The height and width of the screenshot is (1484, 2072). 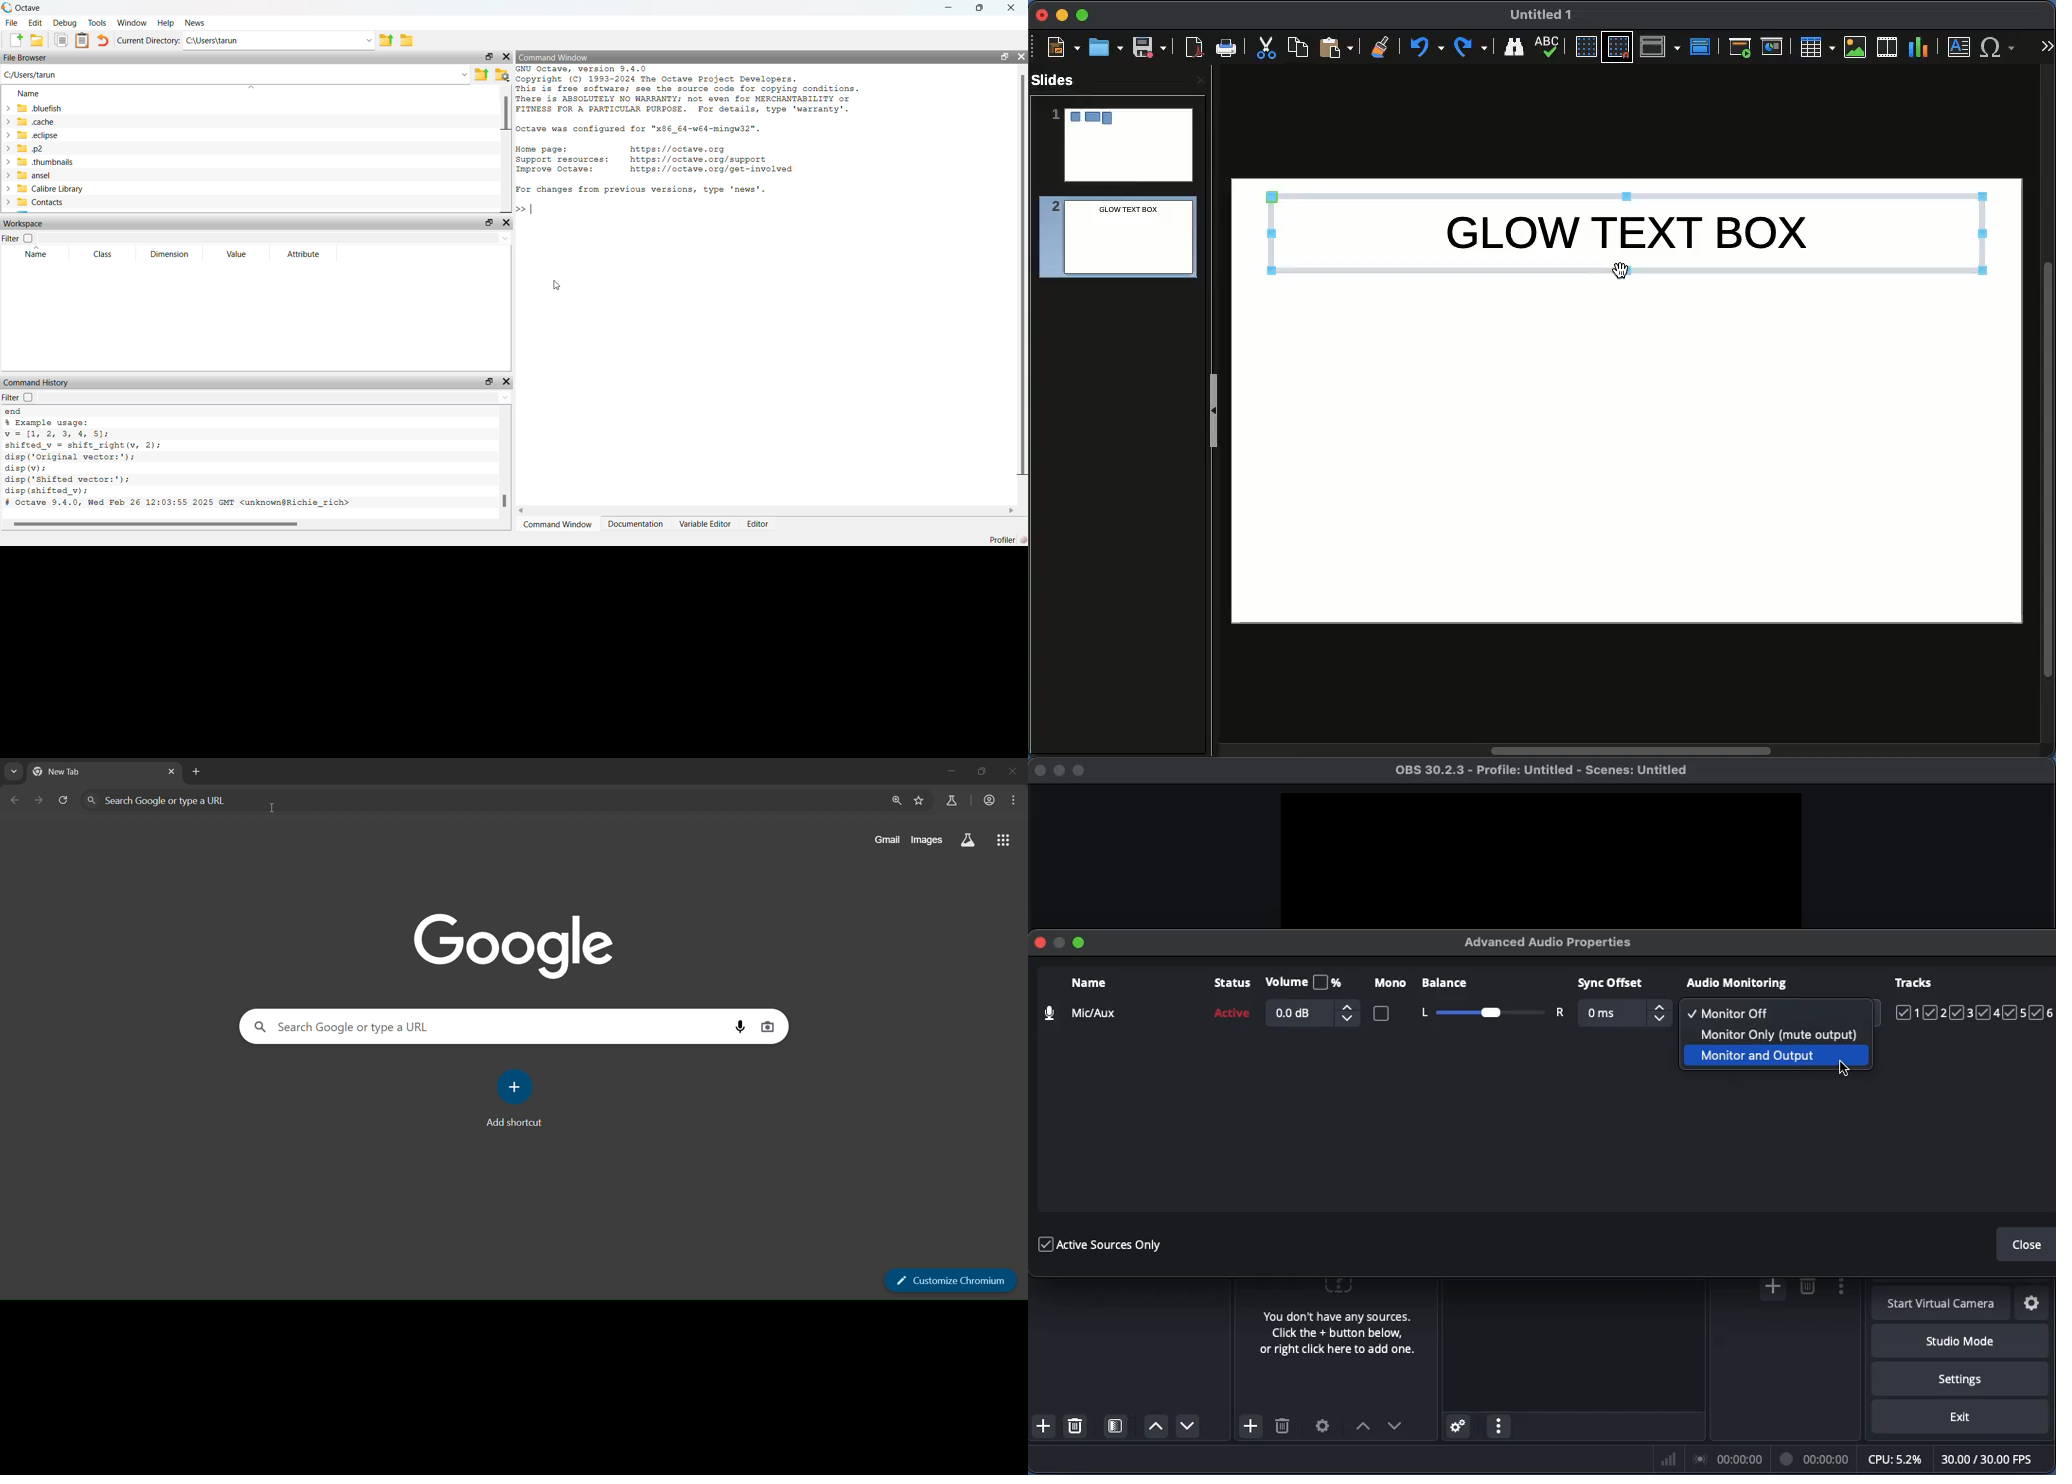 I want to click on debug, so click(x=66, y=24).